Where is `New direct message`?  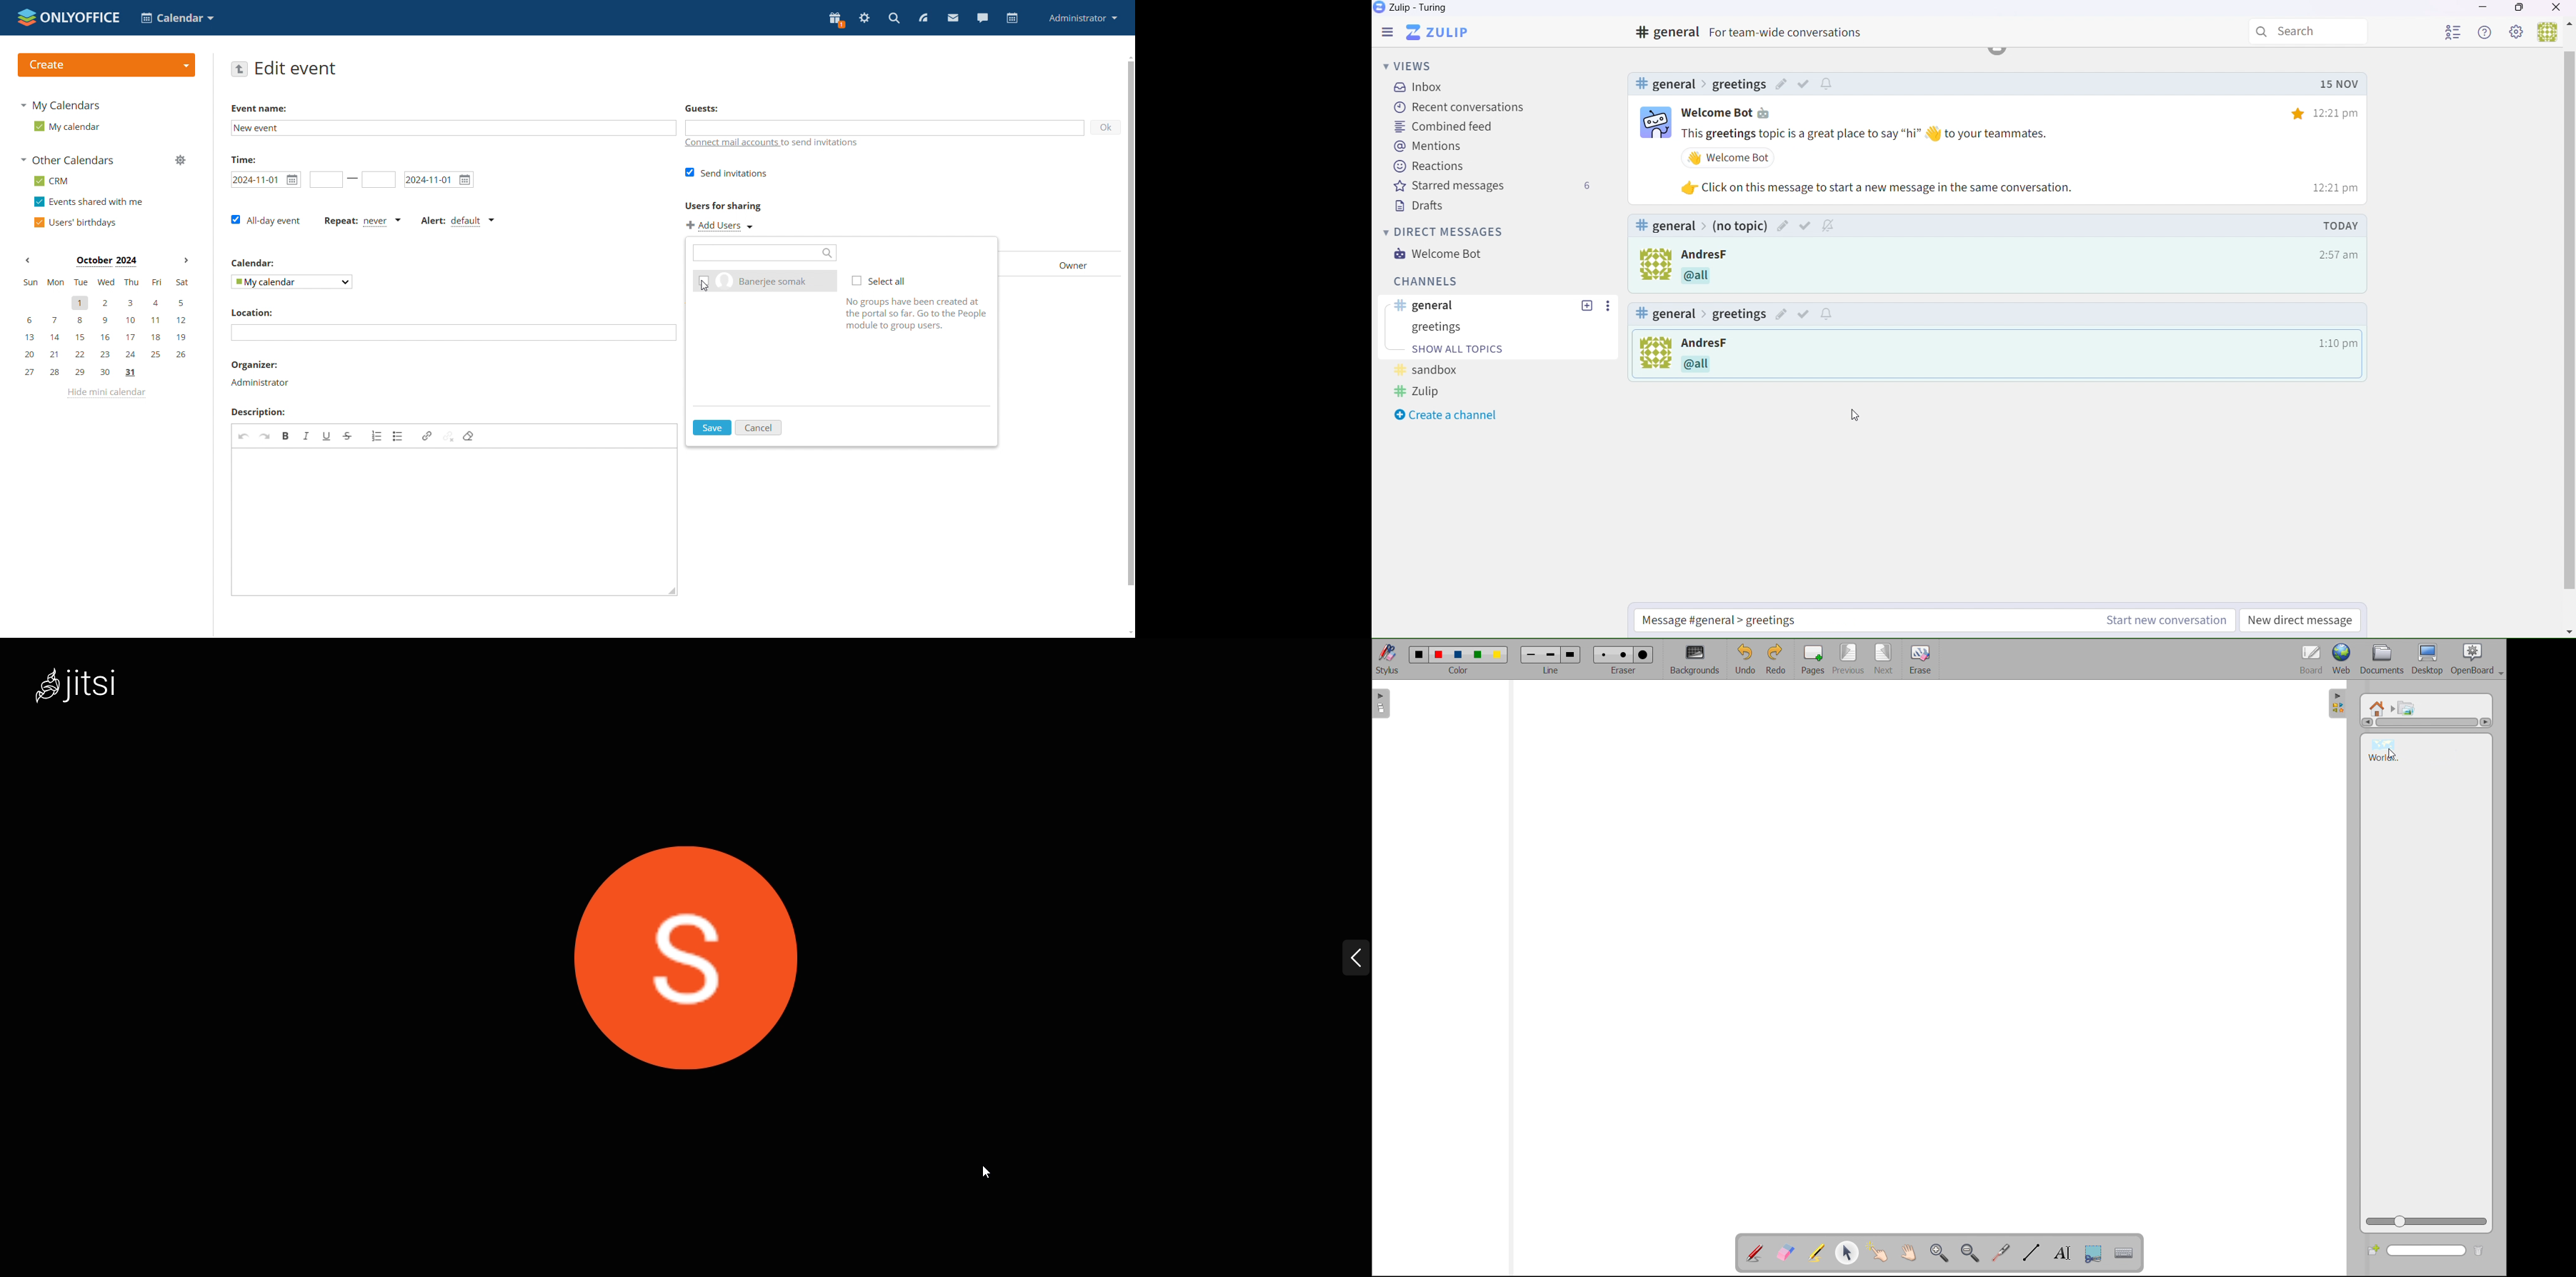 New direct message is located at coordinates (2298, 620).